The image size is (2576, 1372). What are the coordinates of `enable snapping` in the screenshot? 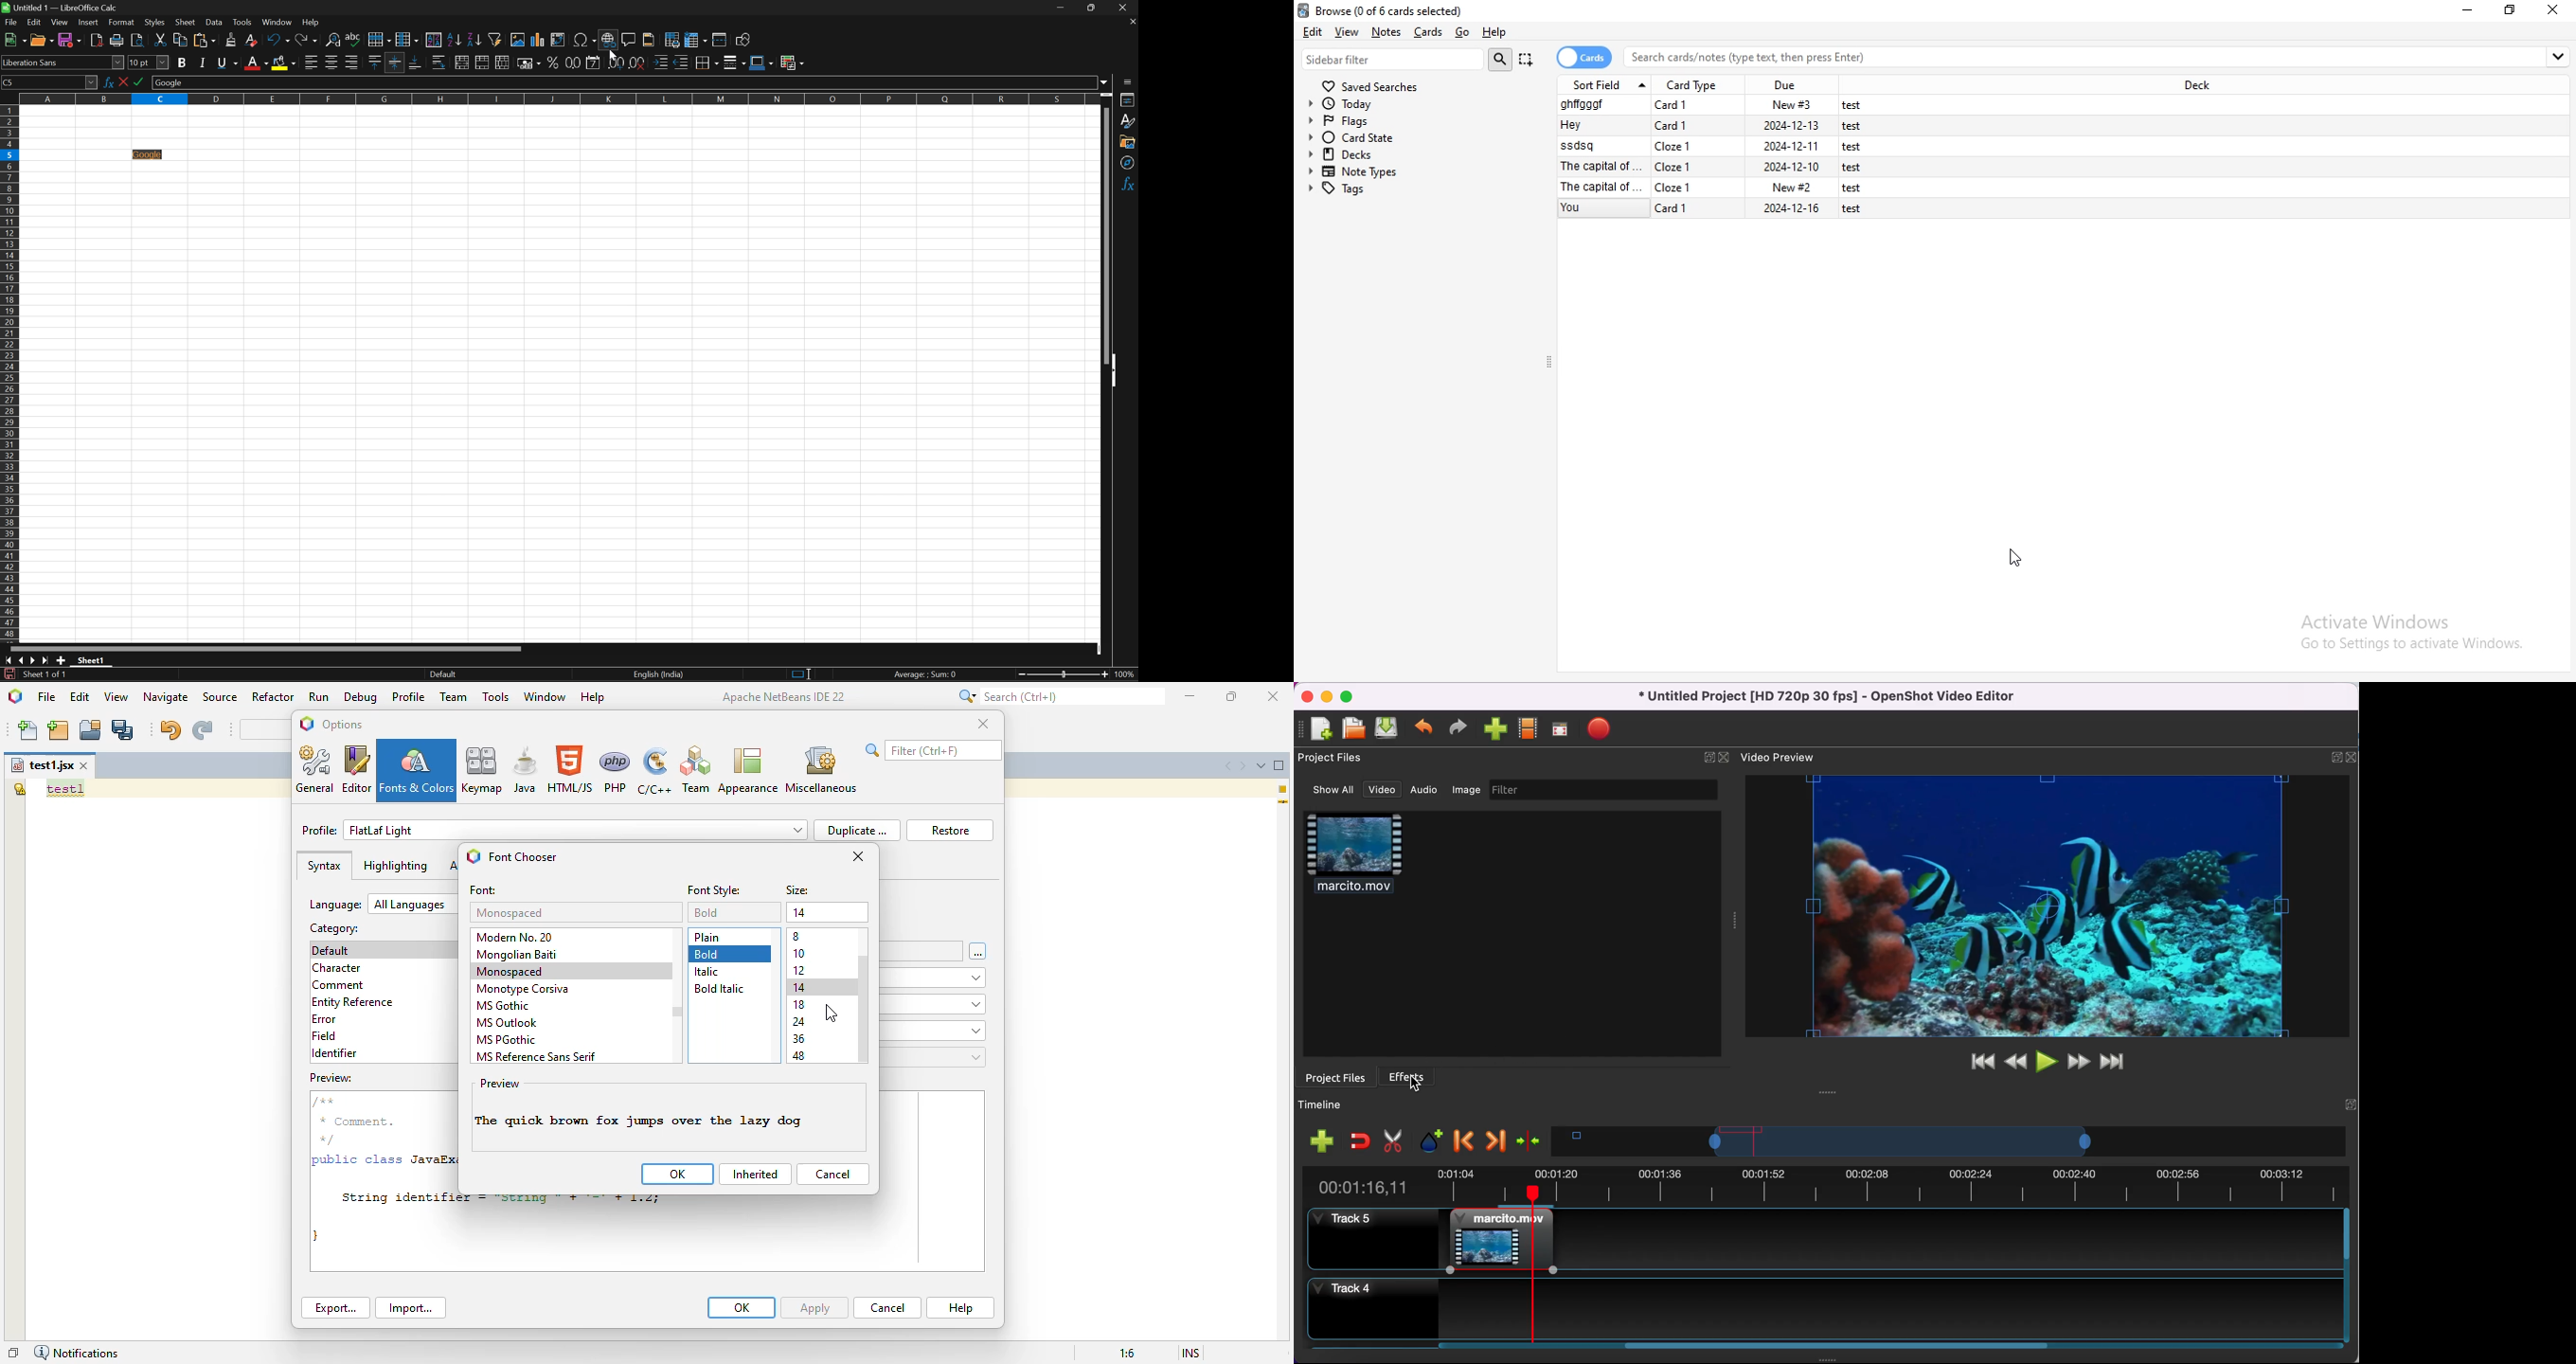 It's located at (1360, 1140).